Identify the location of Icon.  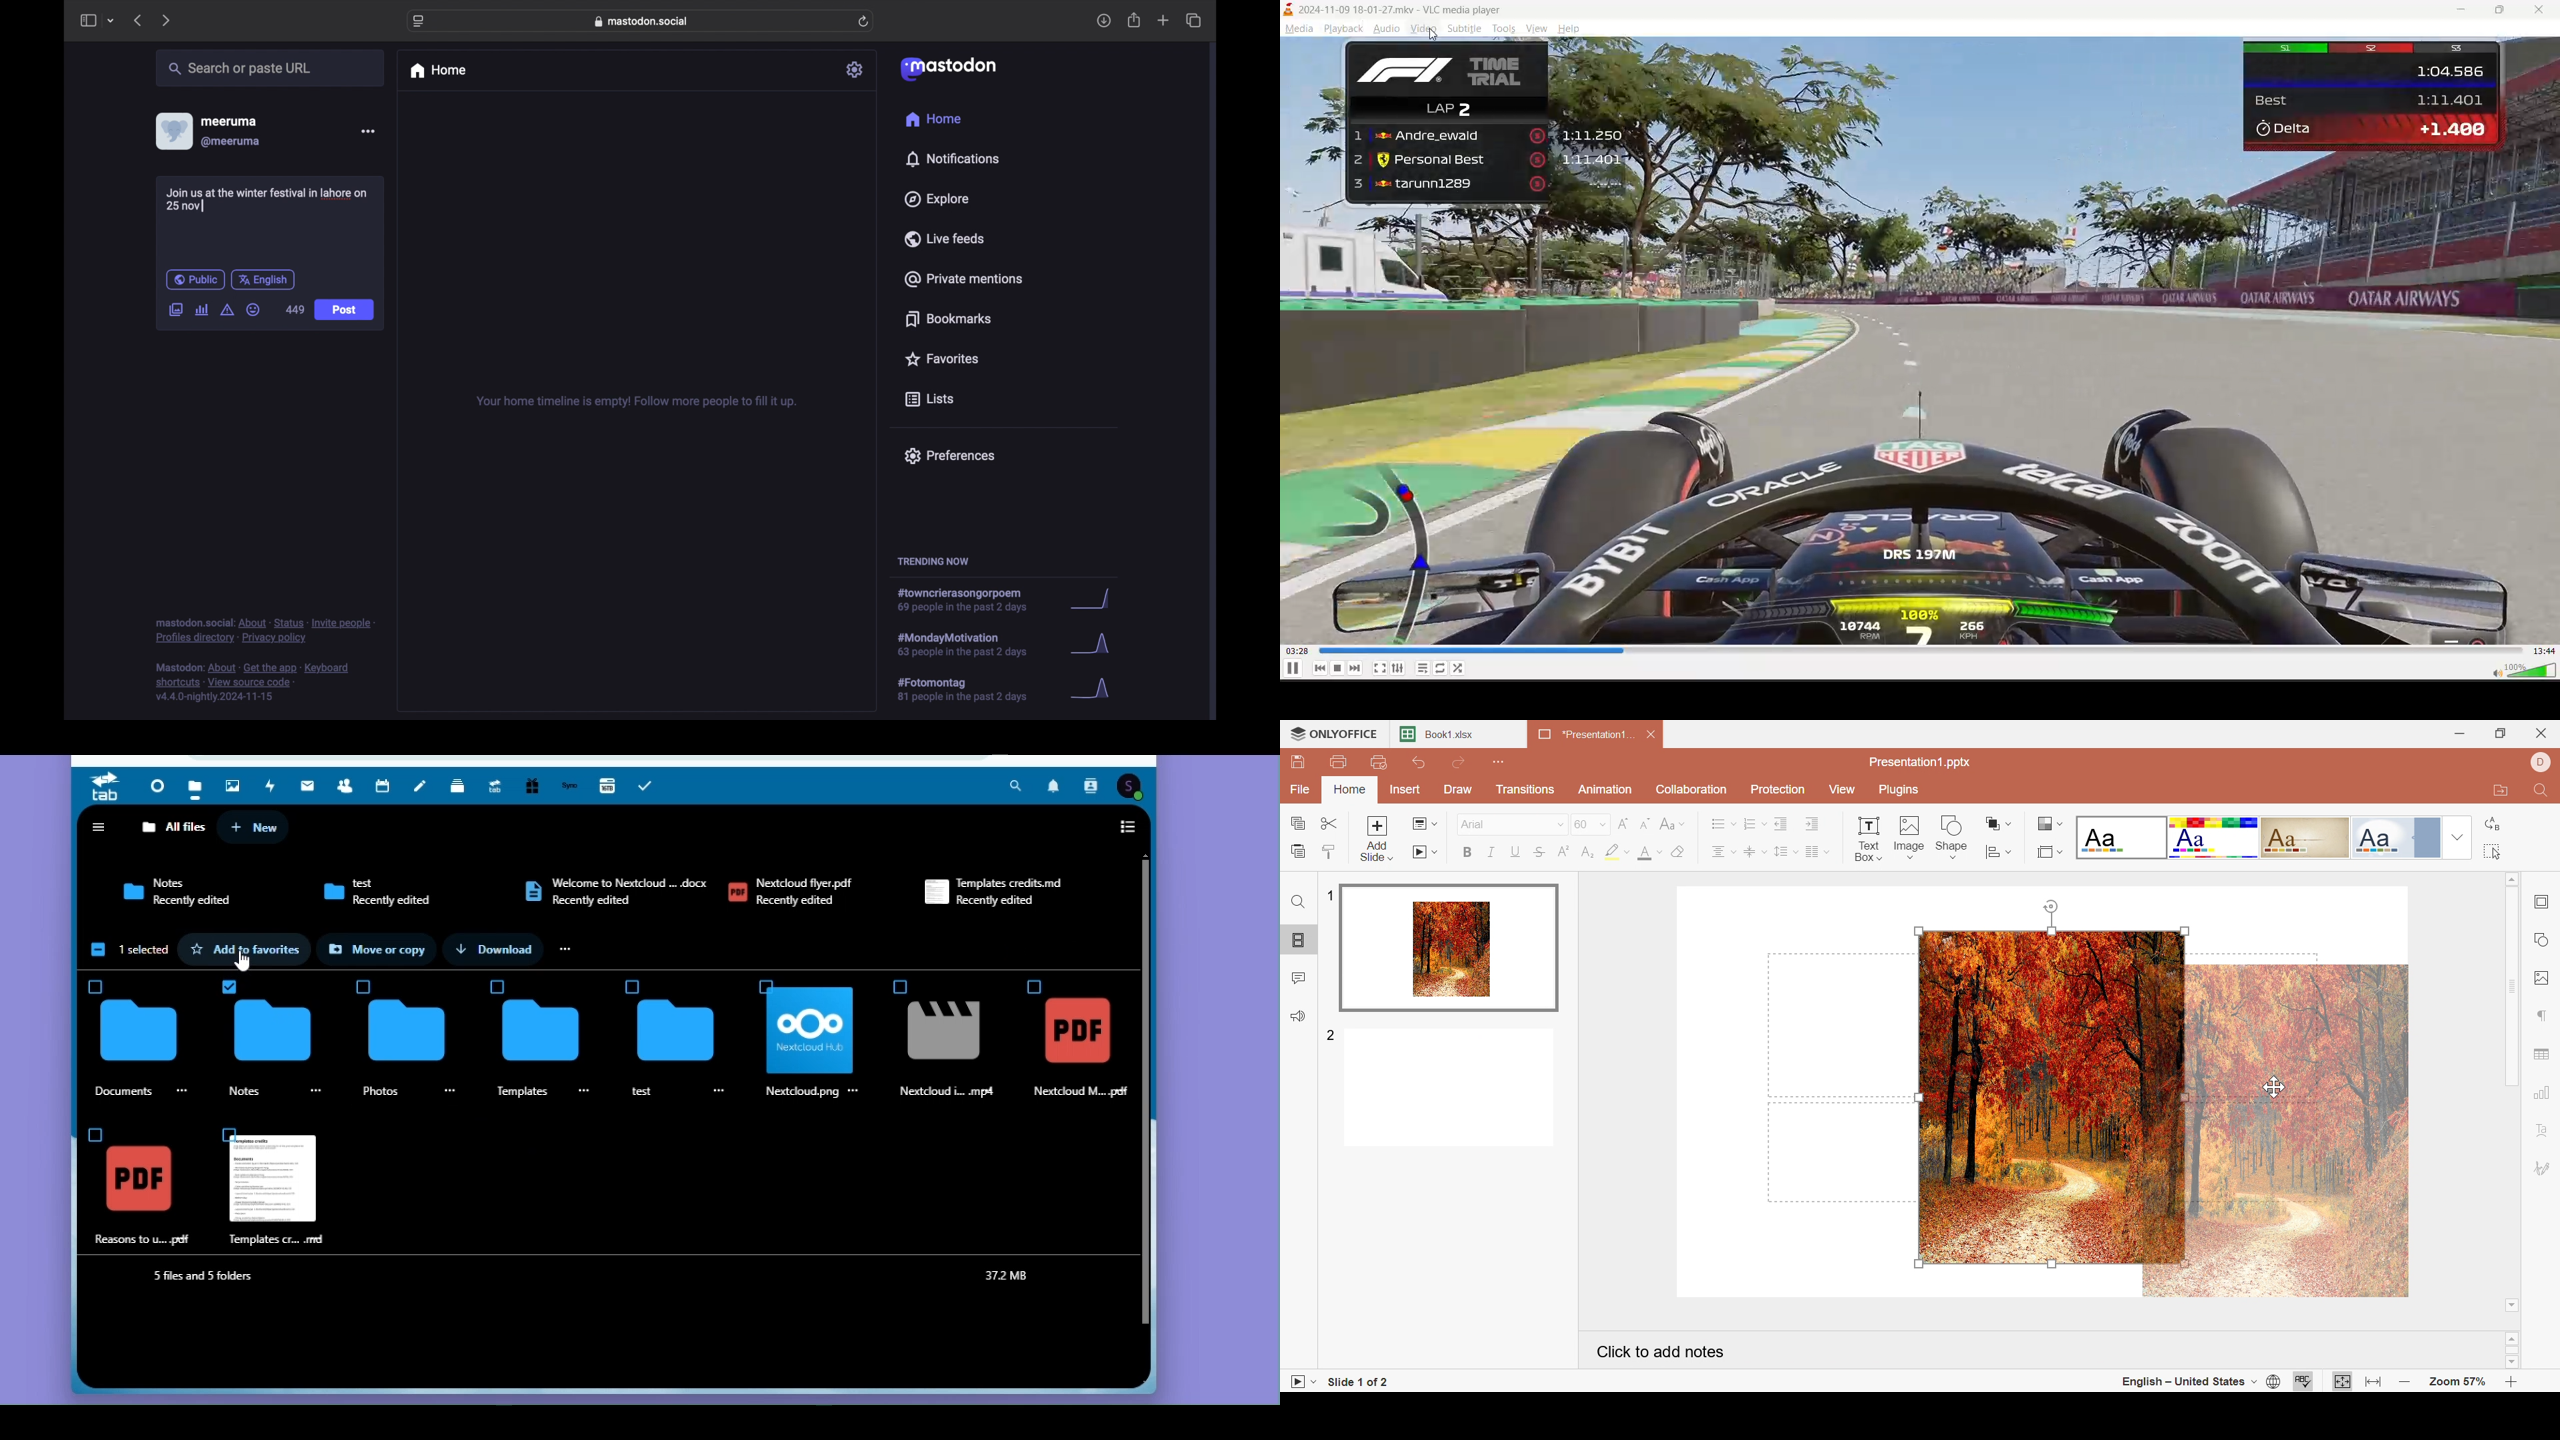
(944, 1032).